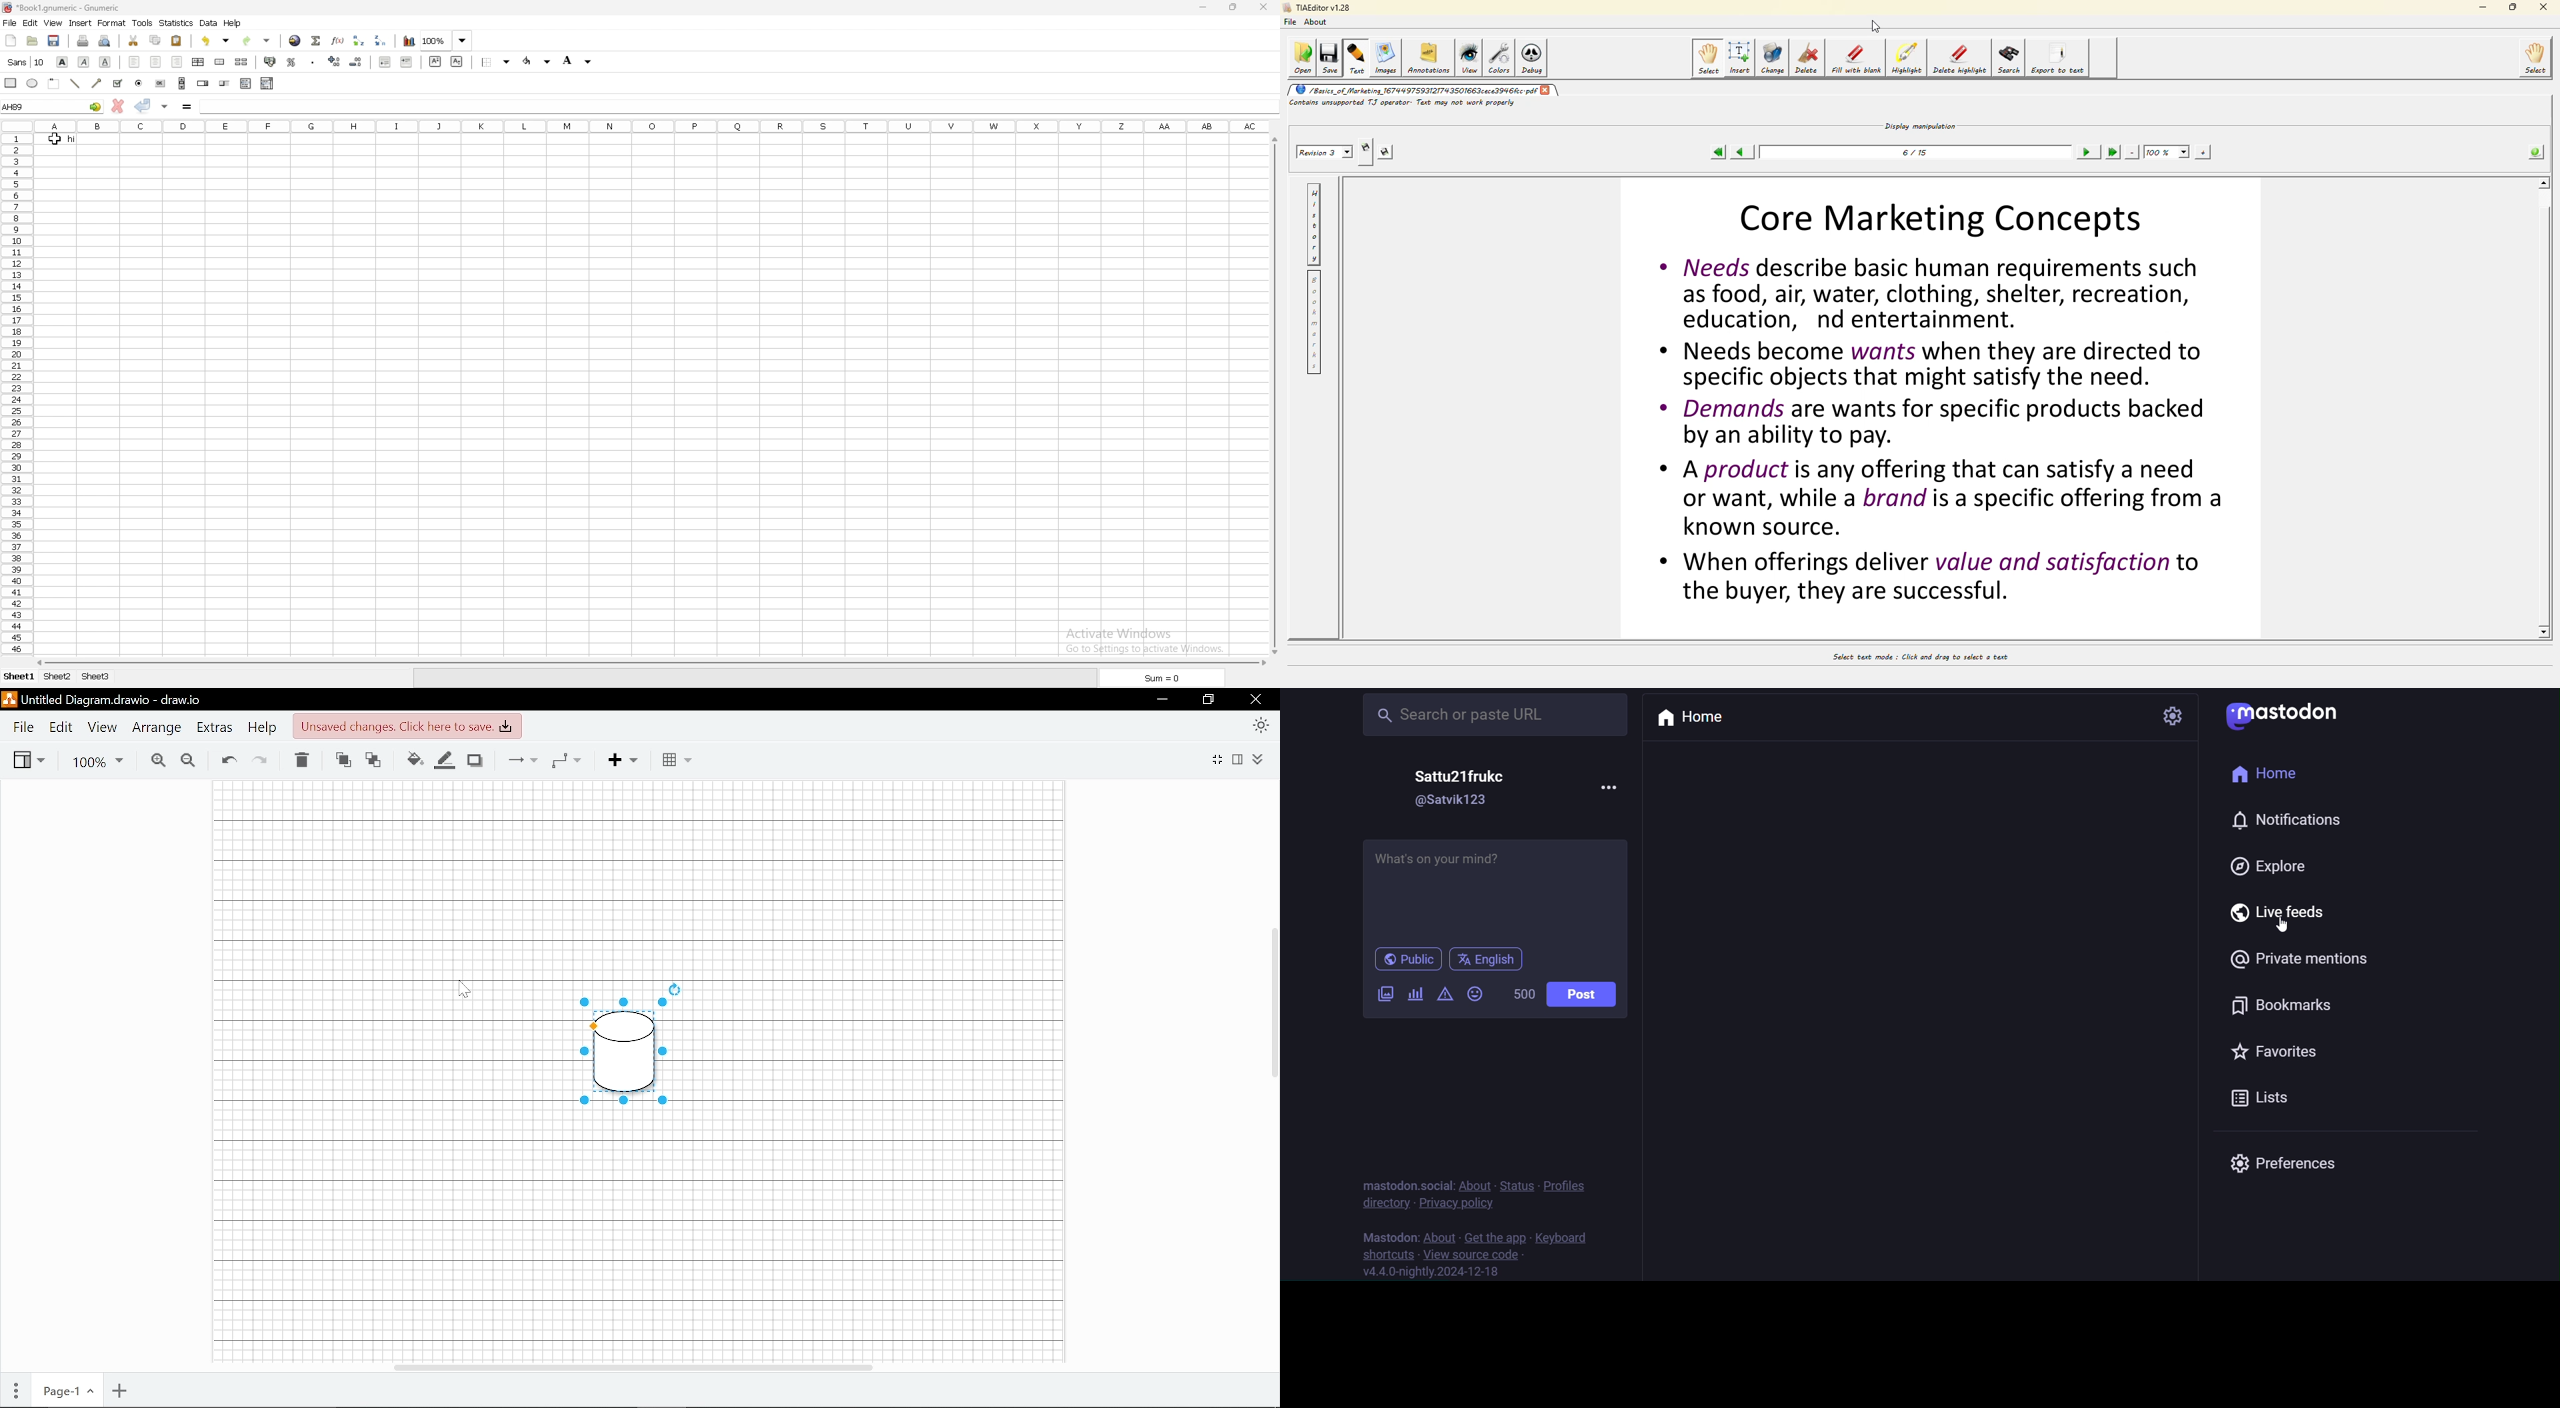  Describe the element at coordinates (29, 760) in the screenshot. I see `View` at that location.